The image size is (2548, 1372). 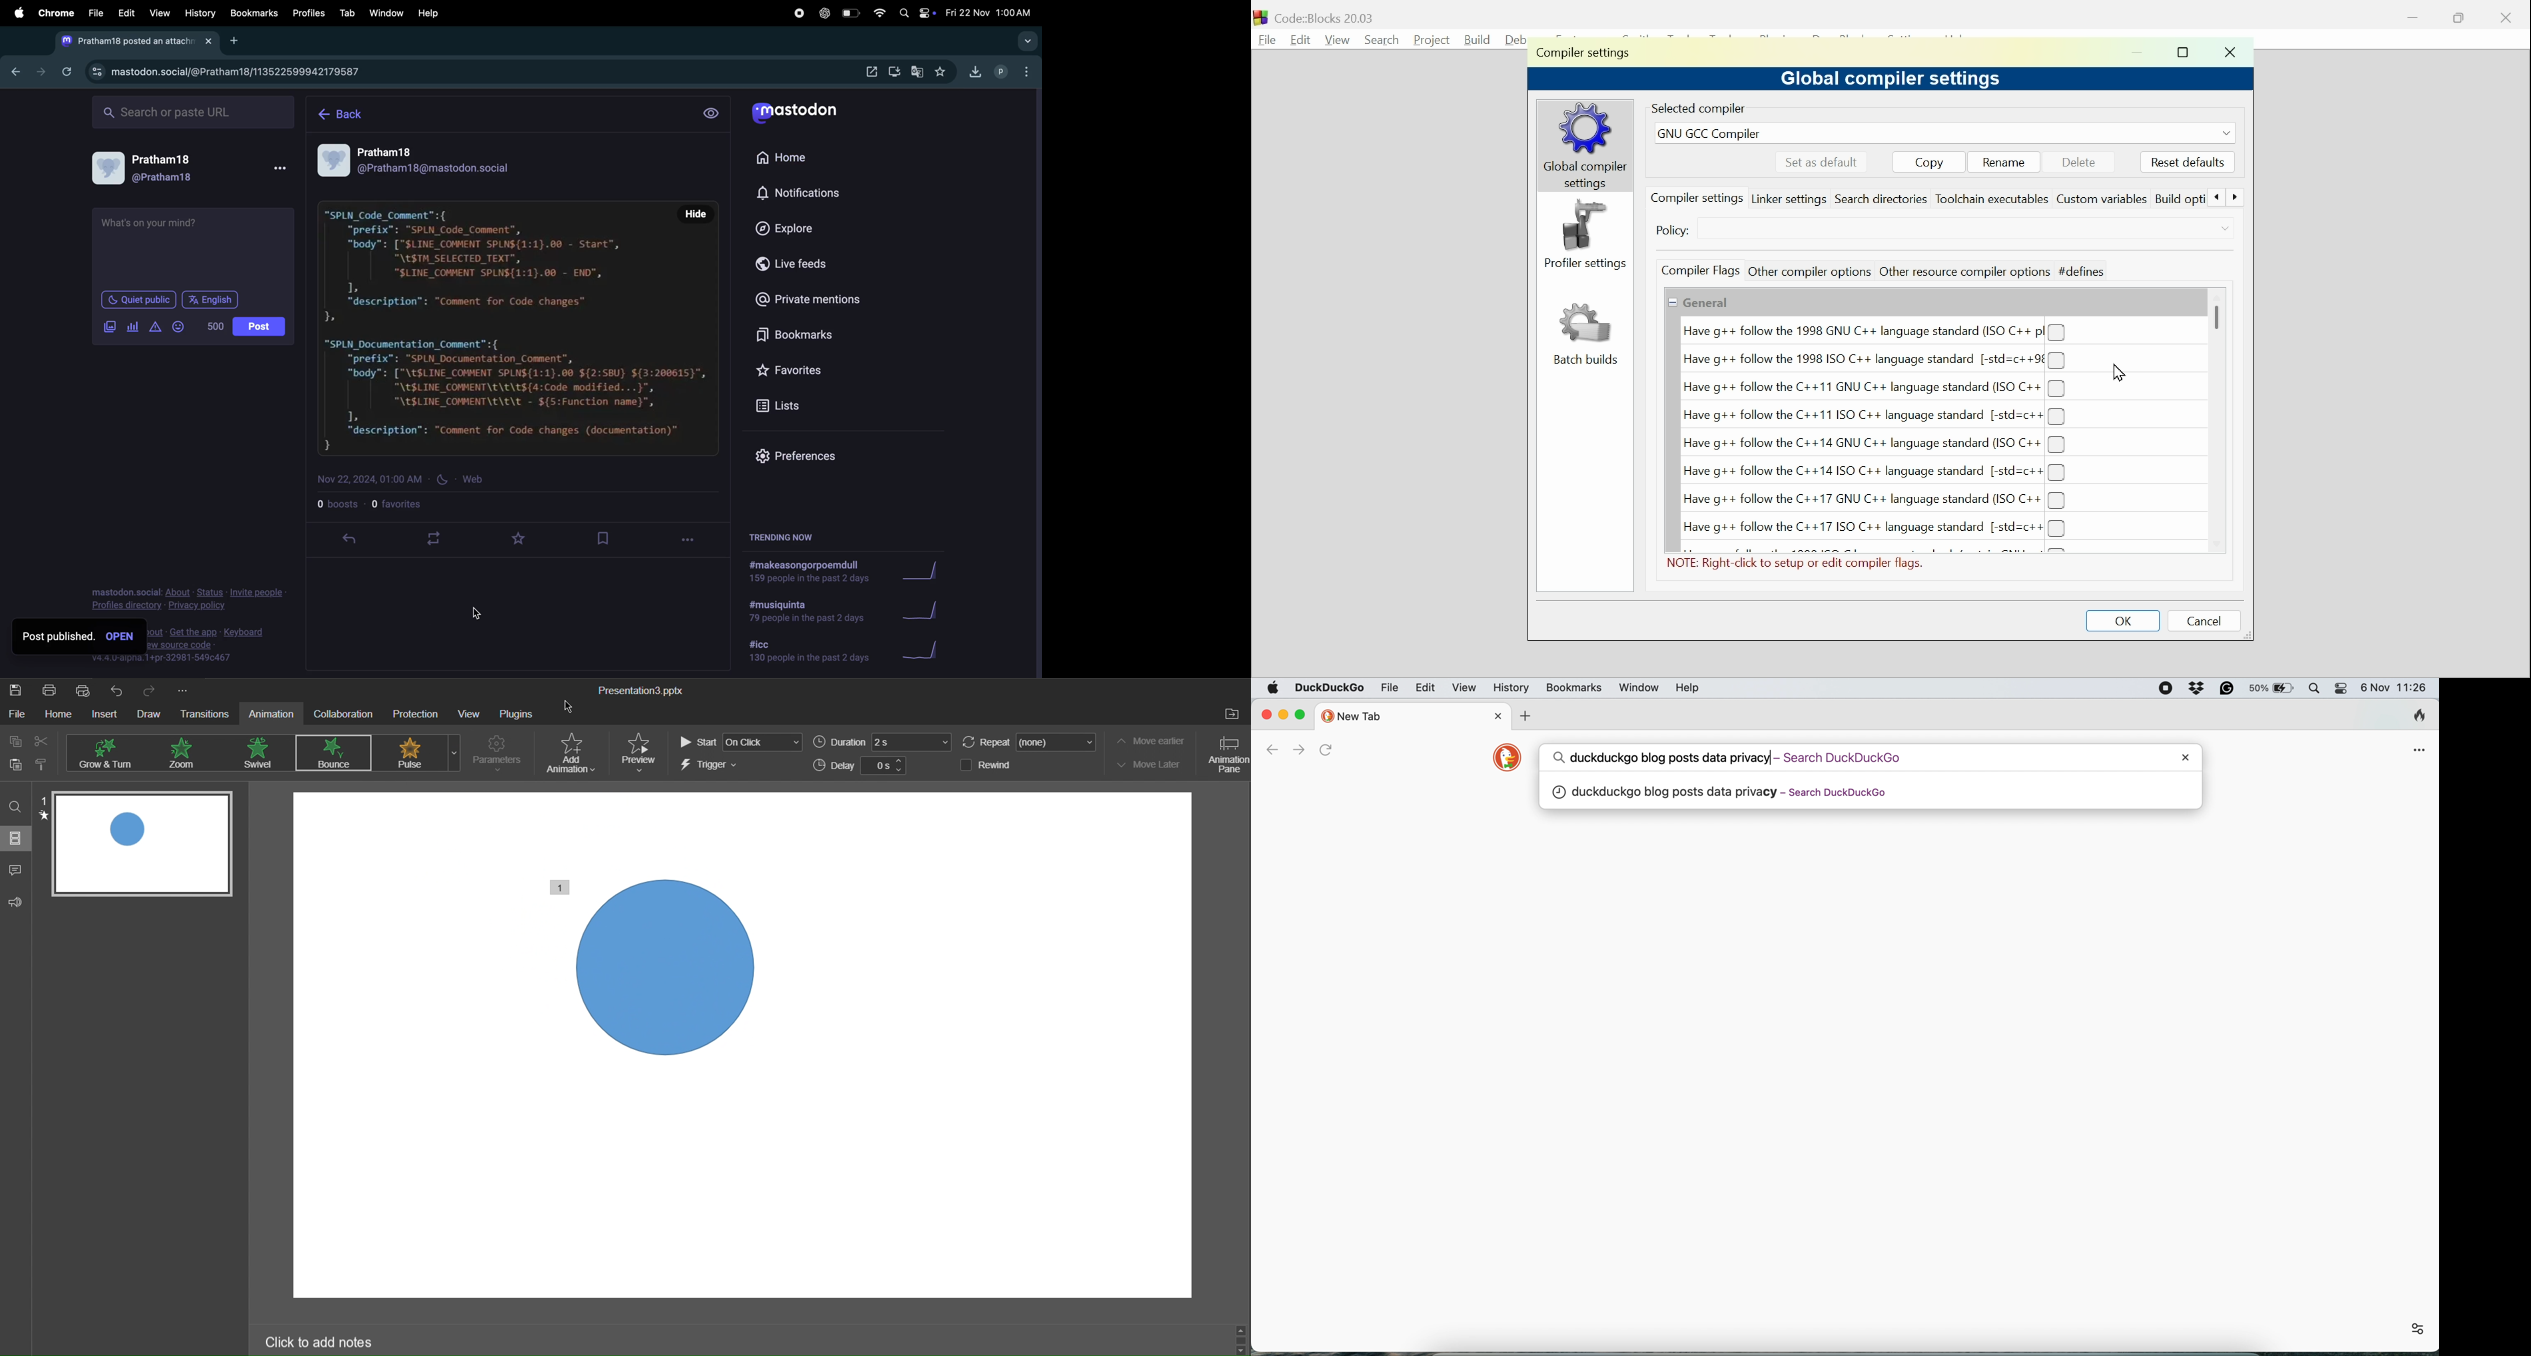 What do you see at coordinates (1929, 161) in the screenshot?
I see `copy` at bounding box center [1929, 161].